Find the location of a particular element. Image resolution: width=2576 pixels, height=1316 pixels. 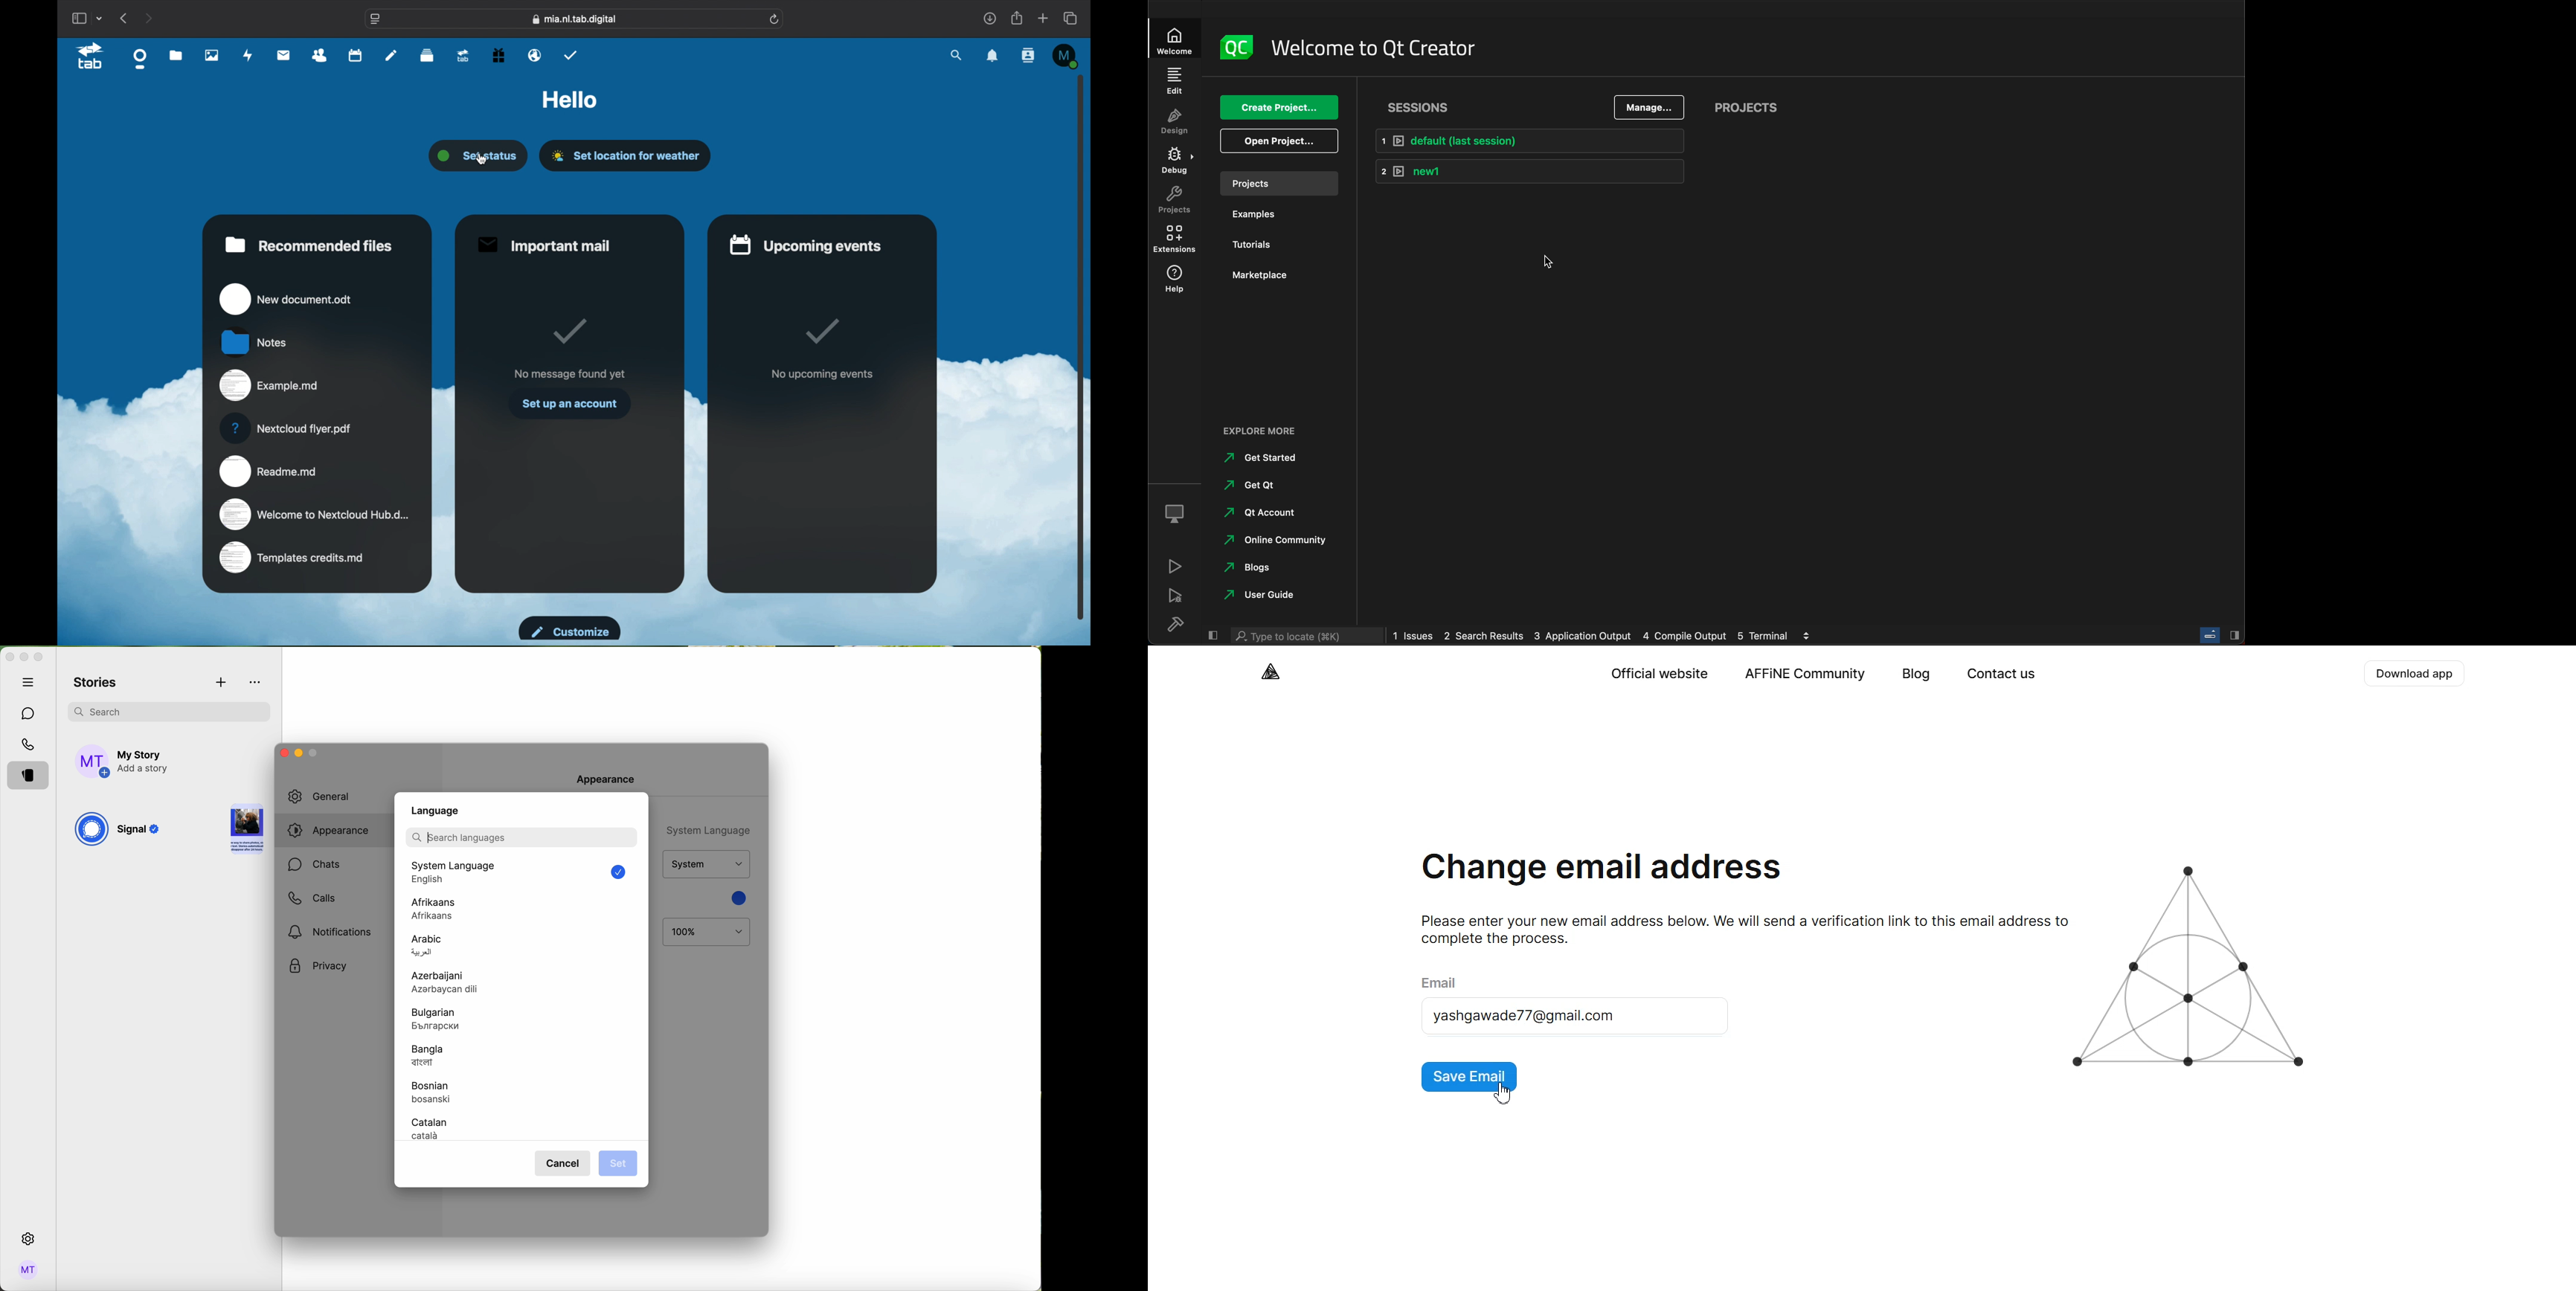

notifications is located at coordinates (993, 56).